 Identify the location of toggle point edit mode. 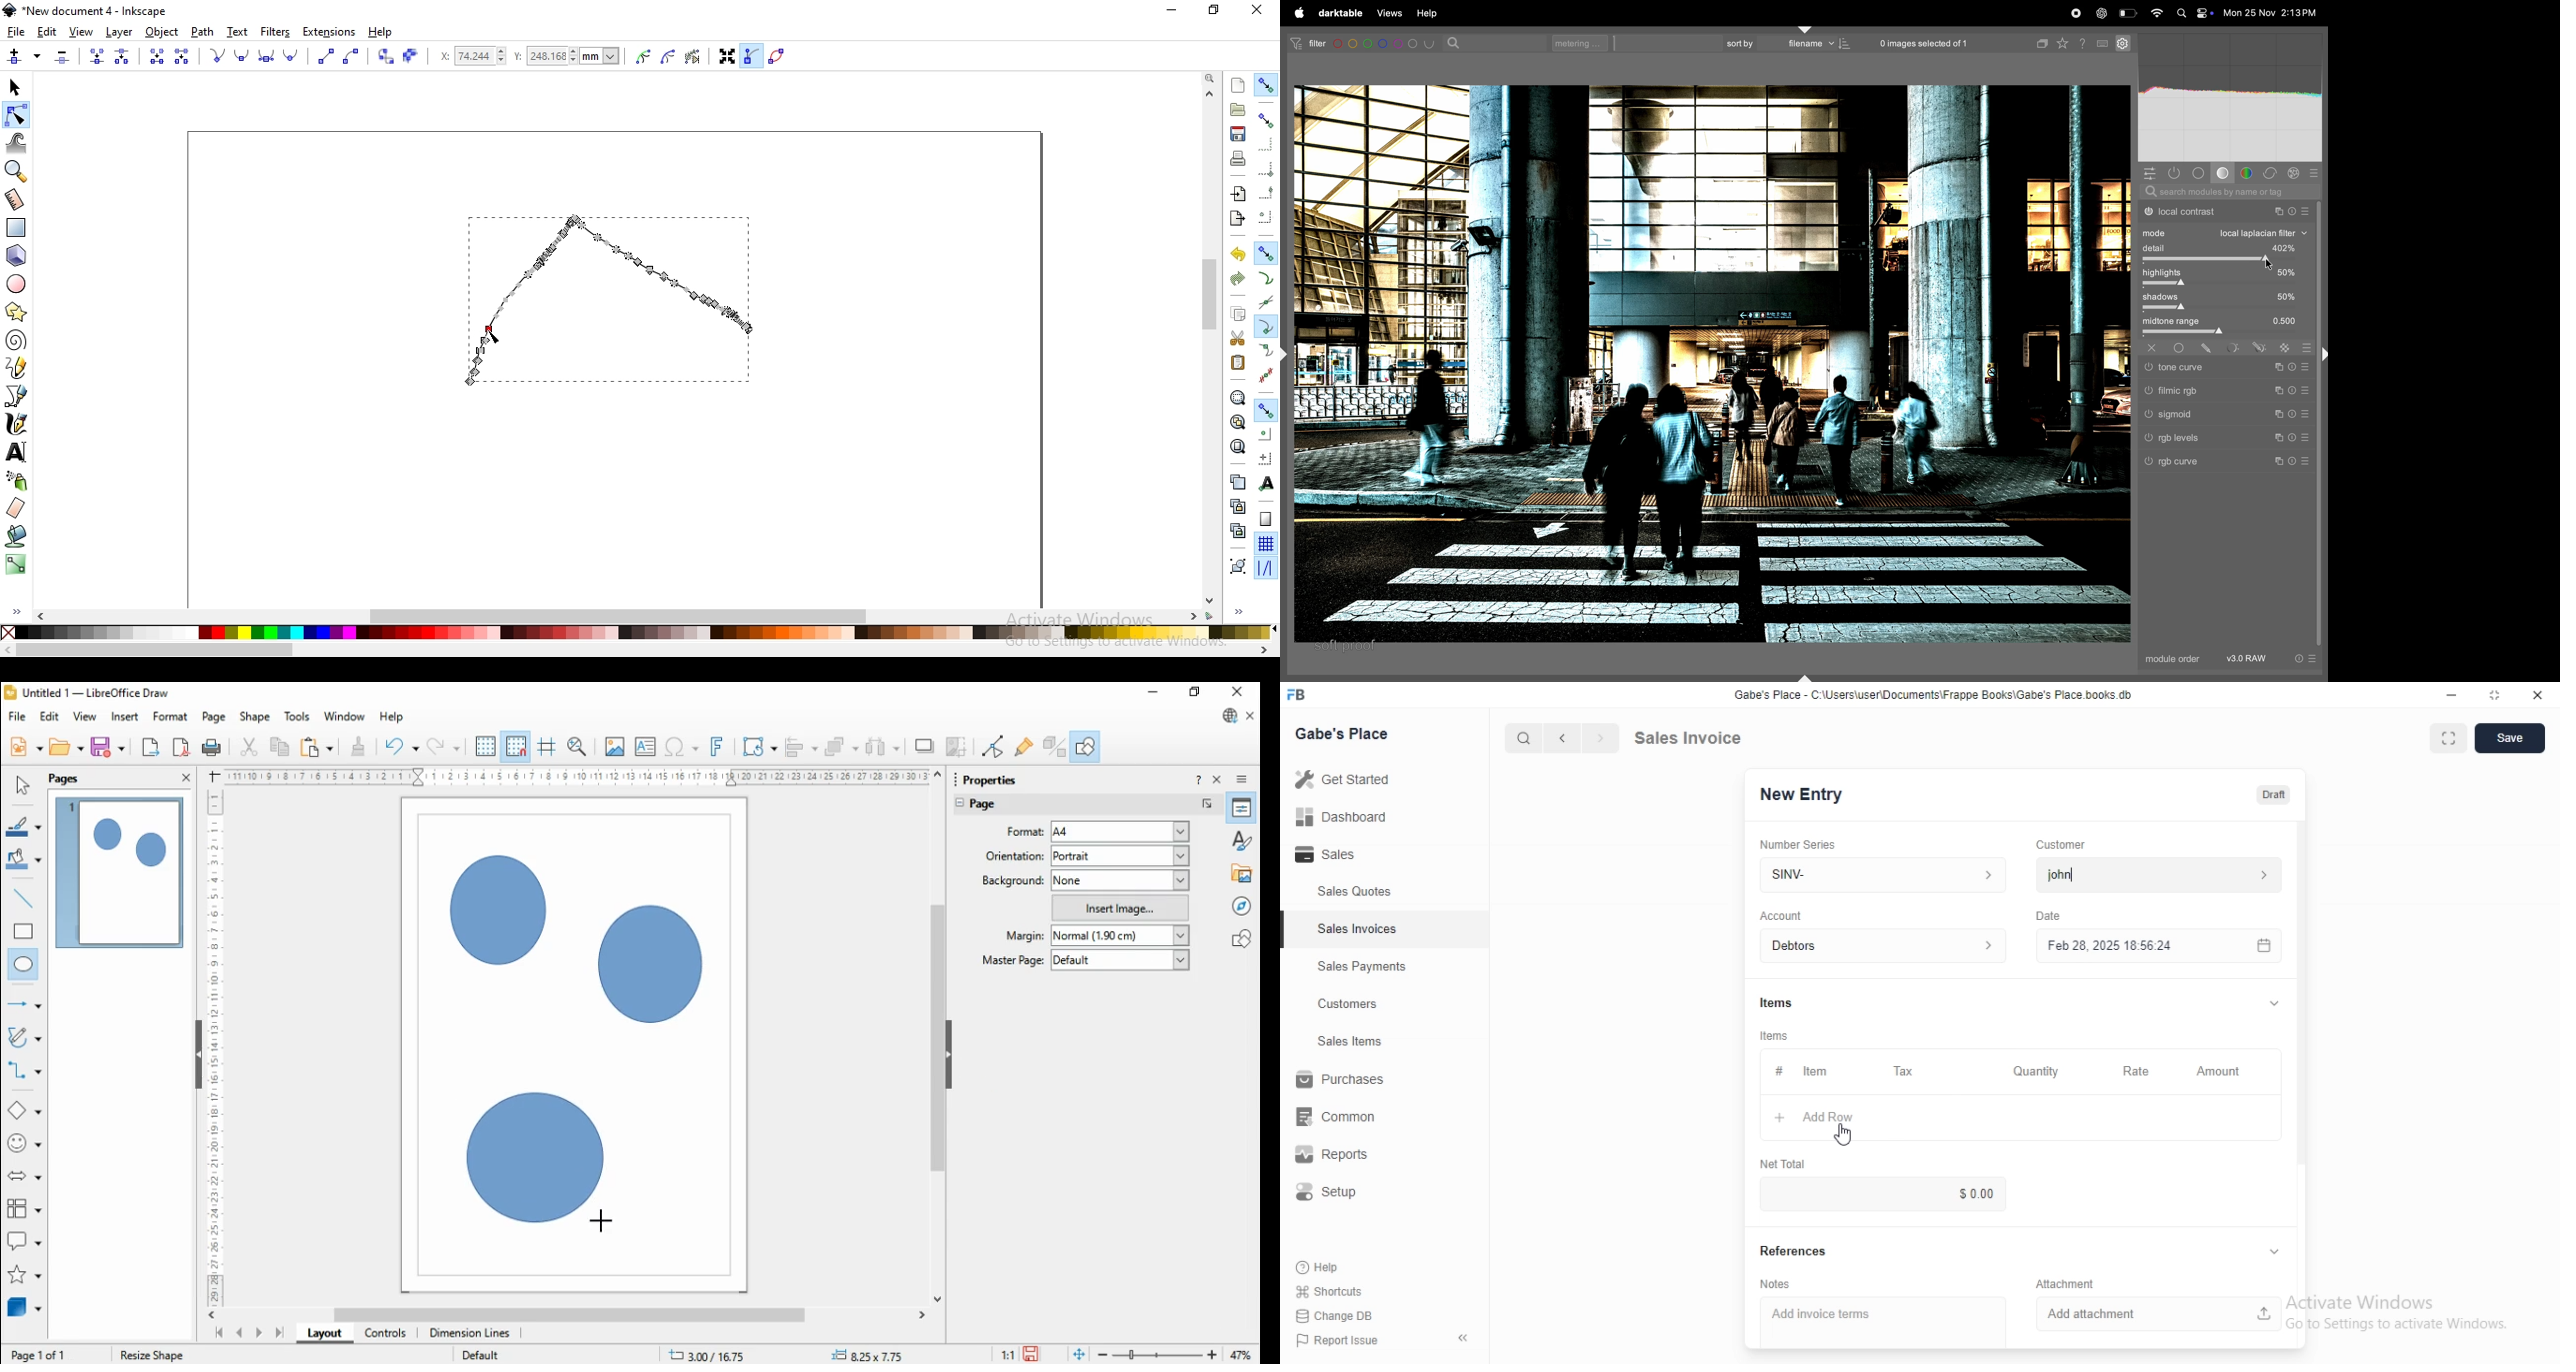
(995, 746).